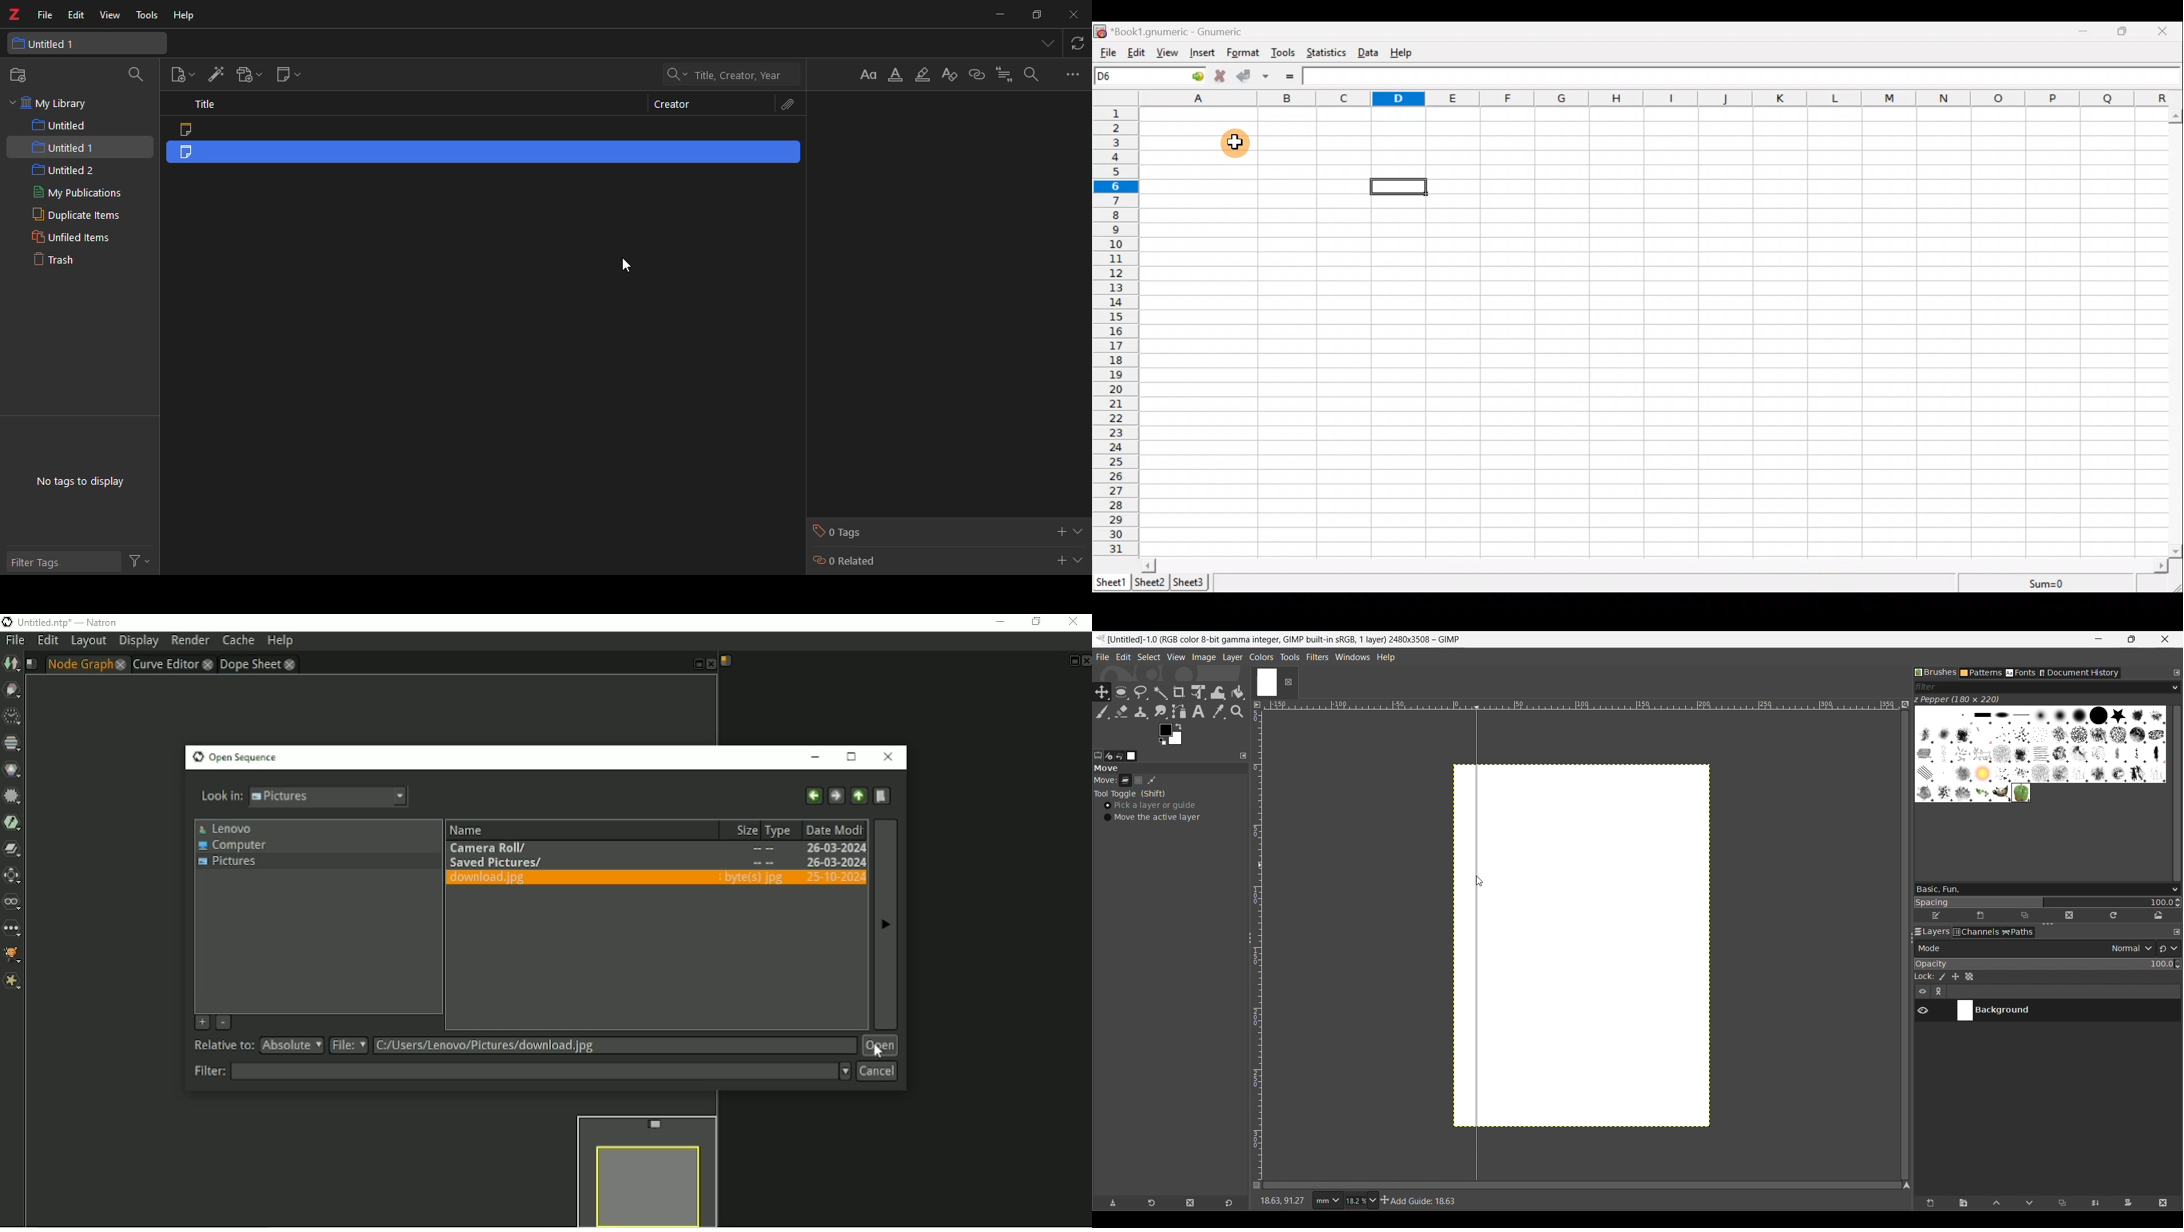 This screenshot has height=1232, width=2184. What do you see at coordinates (62, 149) in the screenshot?
I see `untitled 1` at bounding box center [62, 149].